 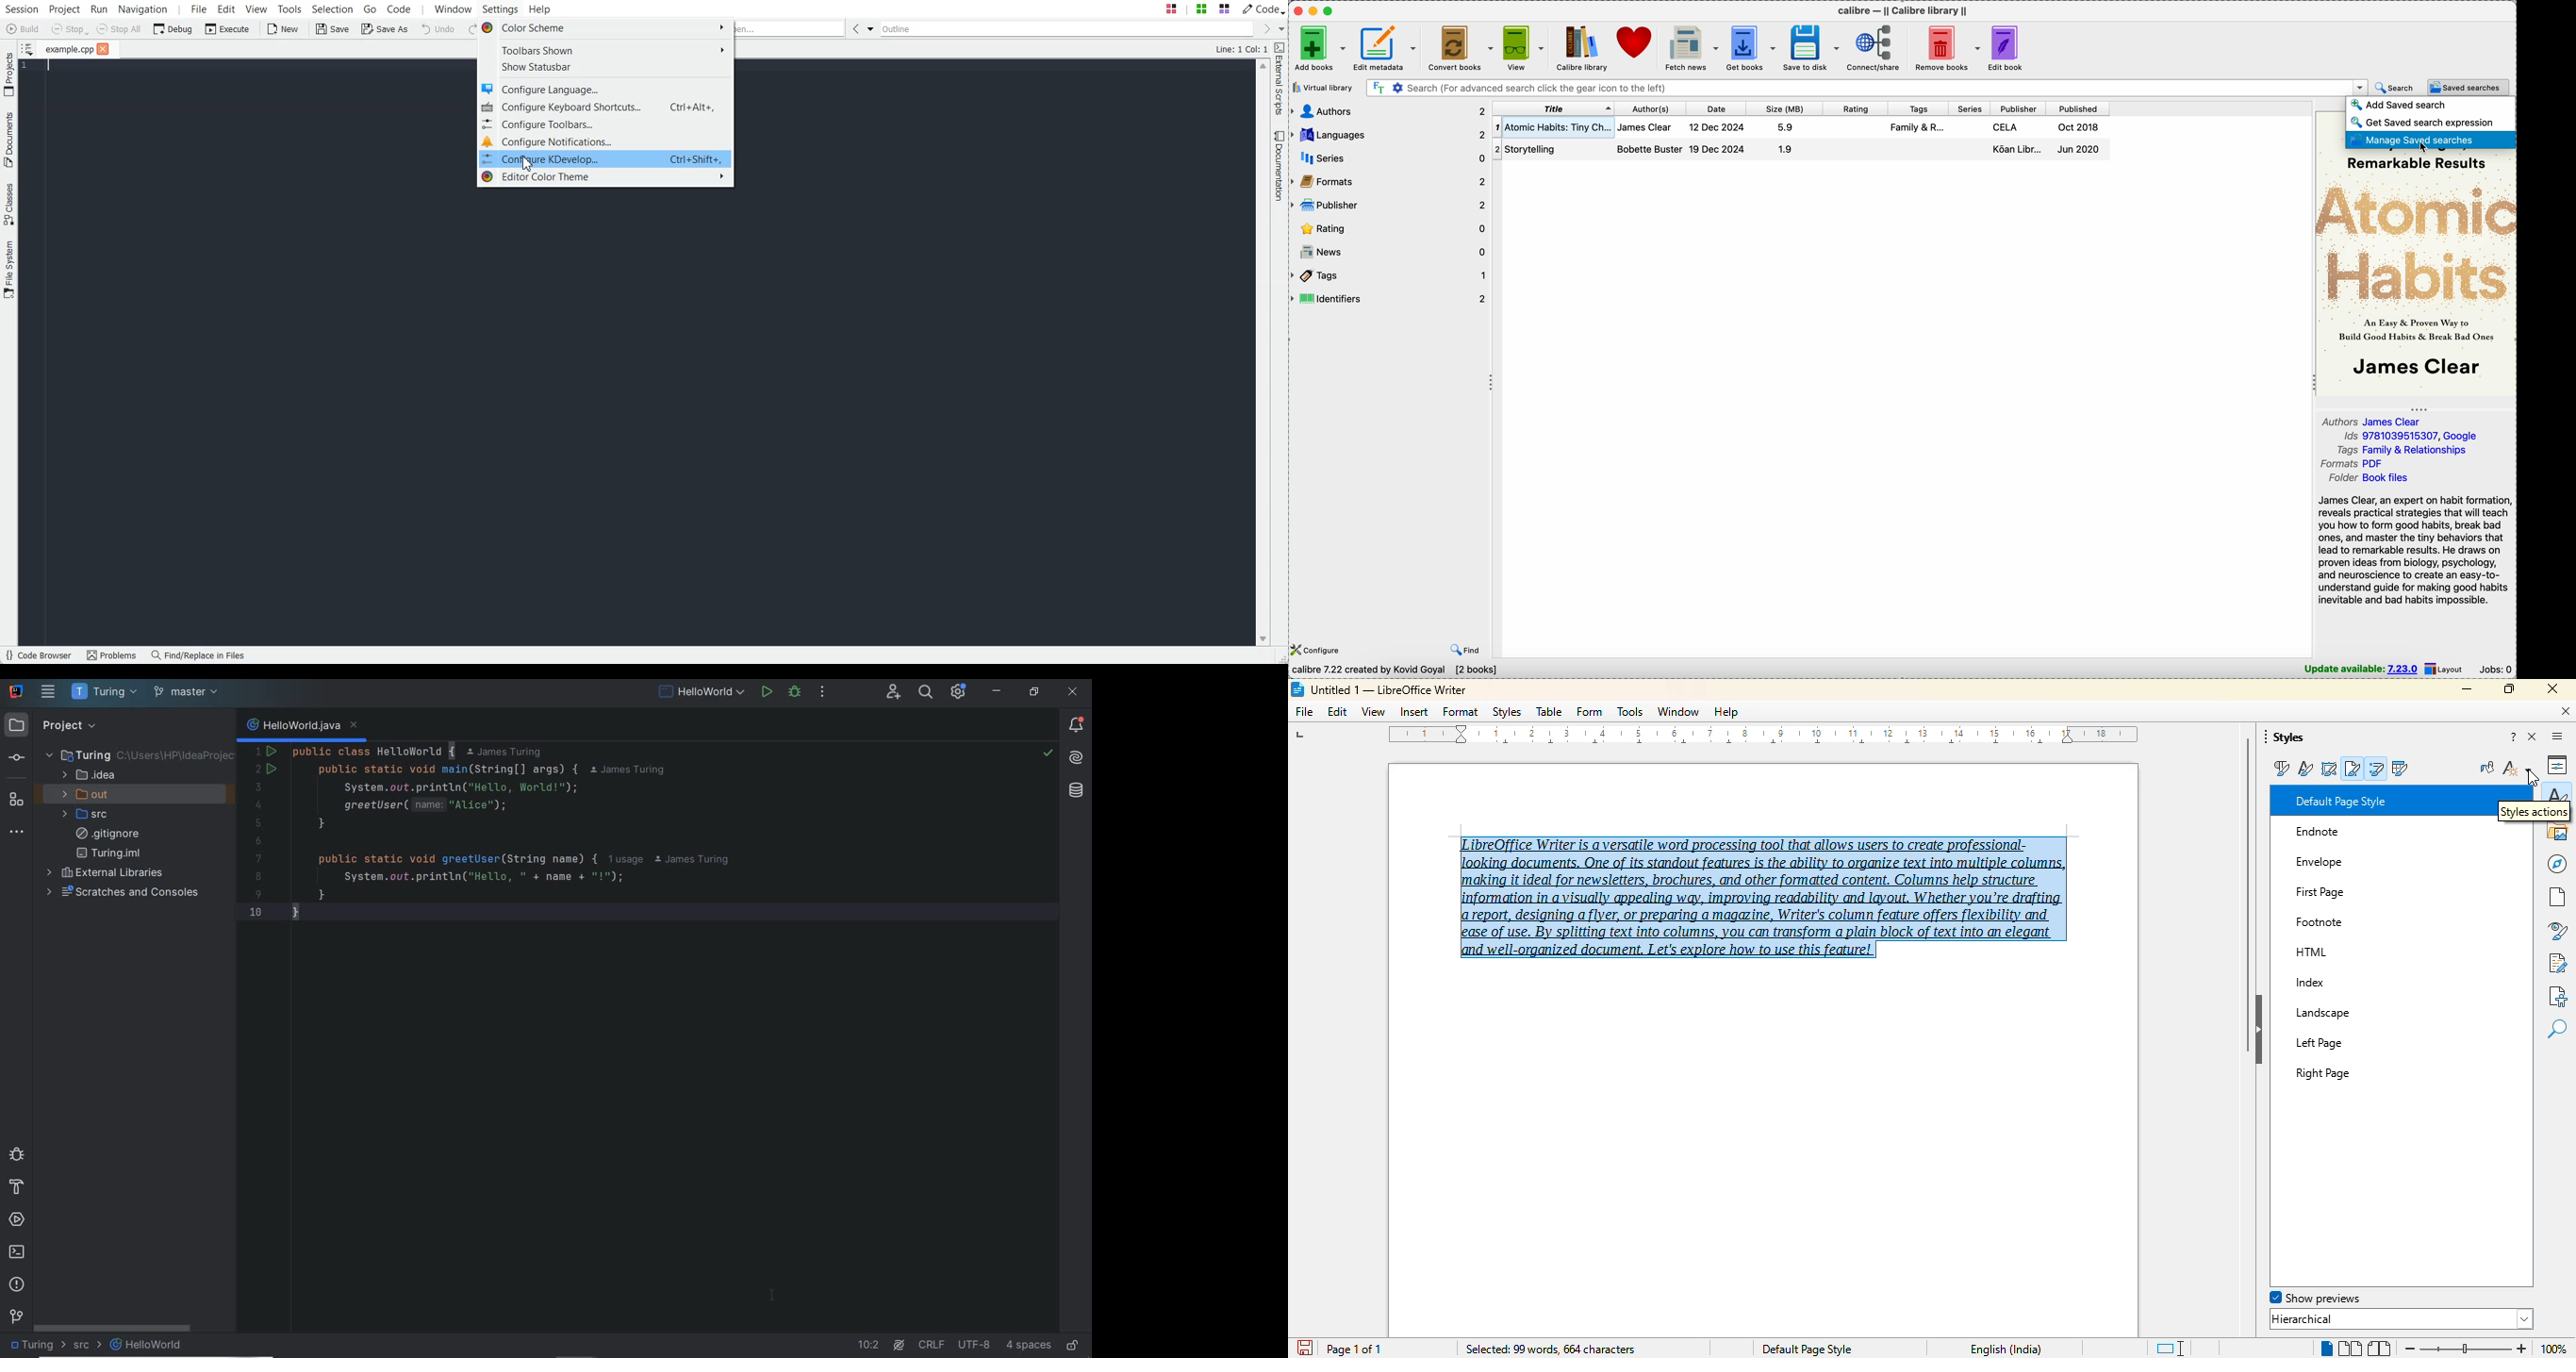 I want to click on Default page style, so click(x=1807, y=1349).